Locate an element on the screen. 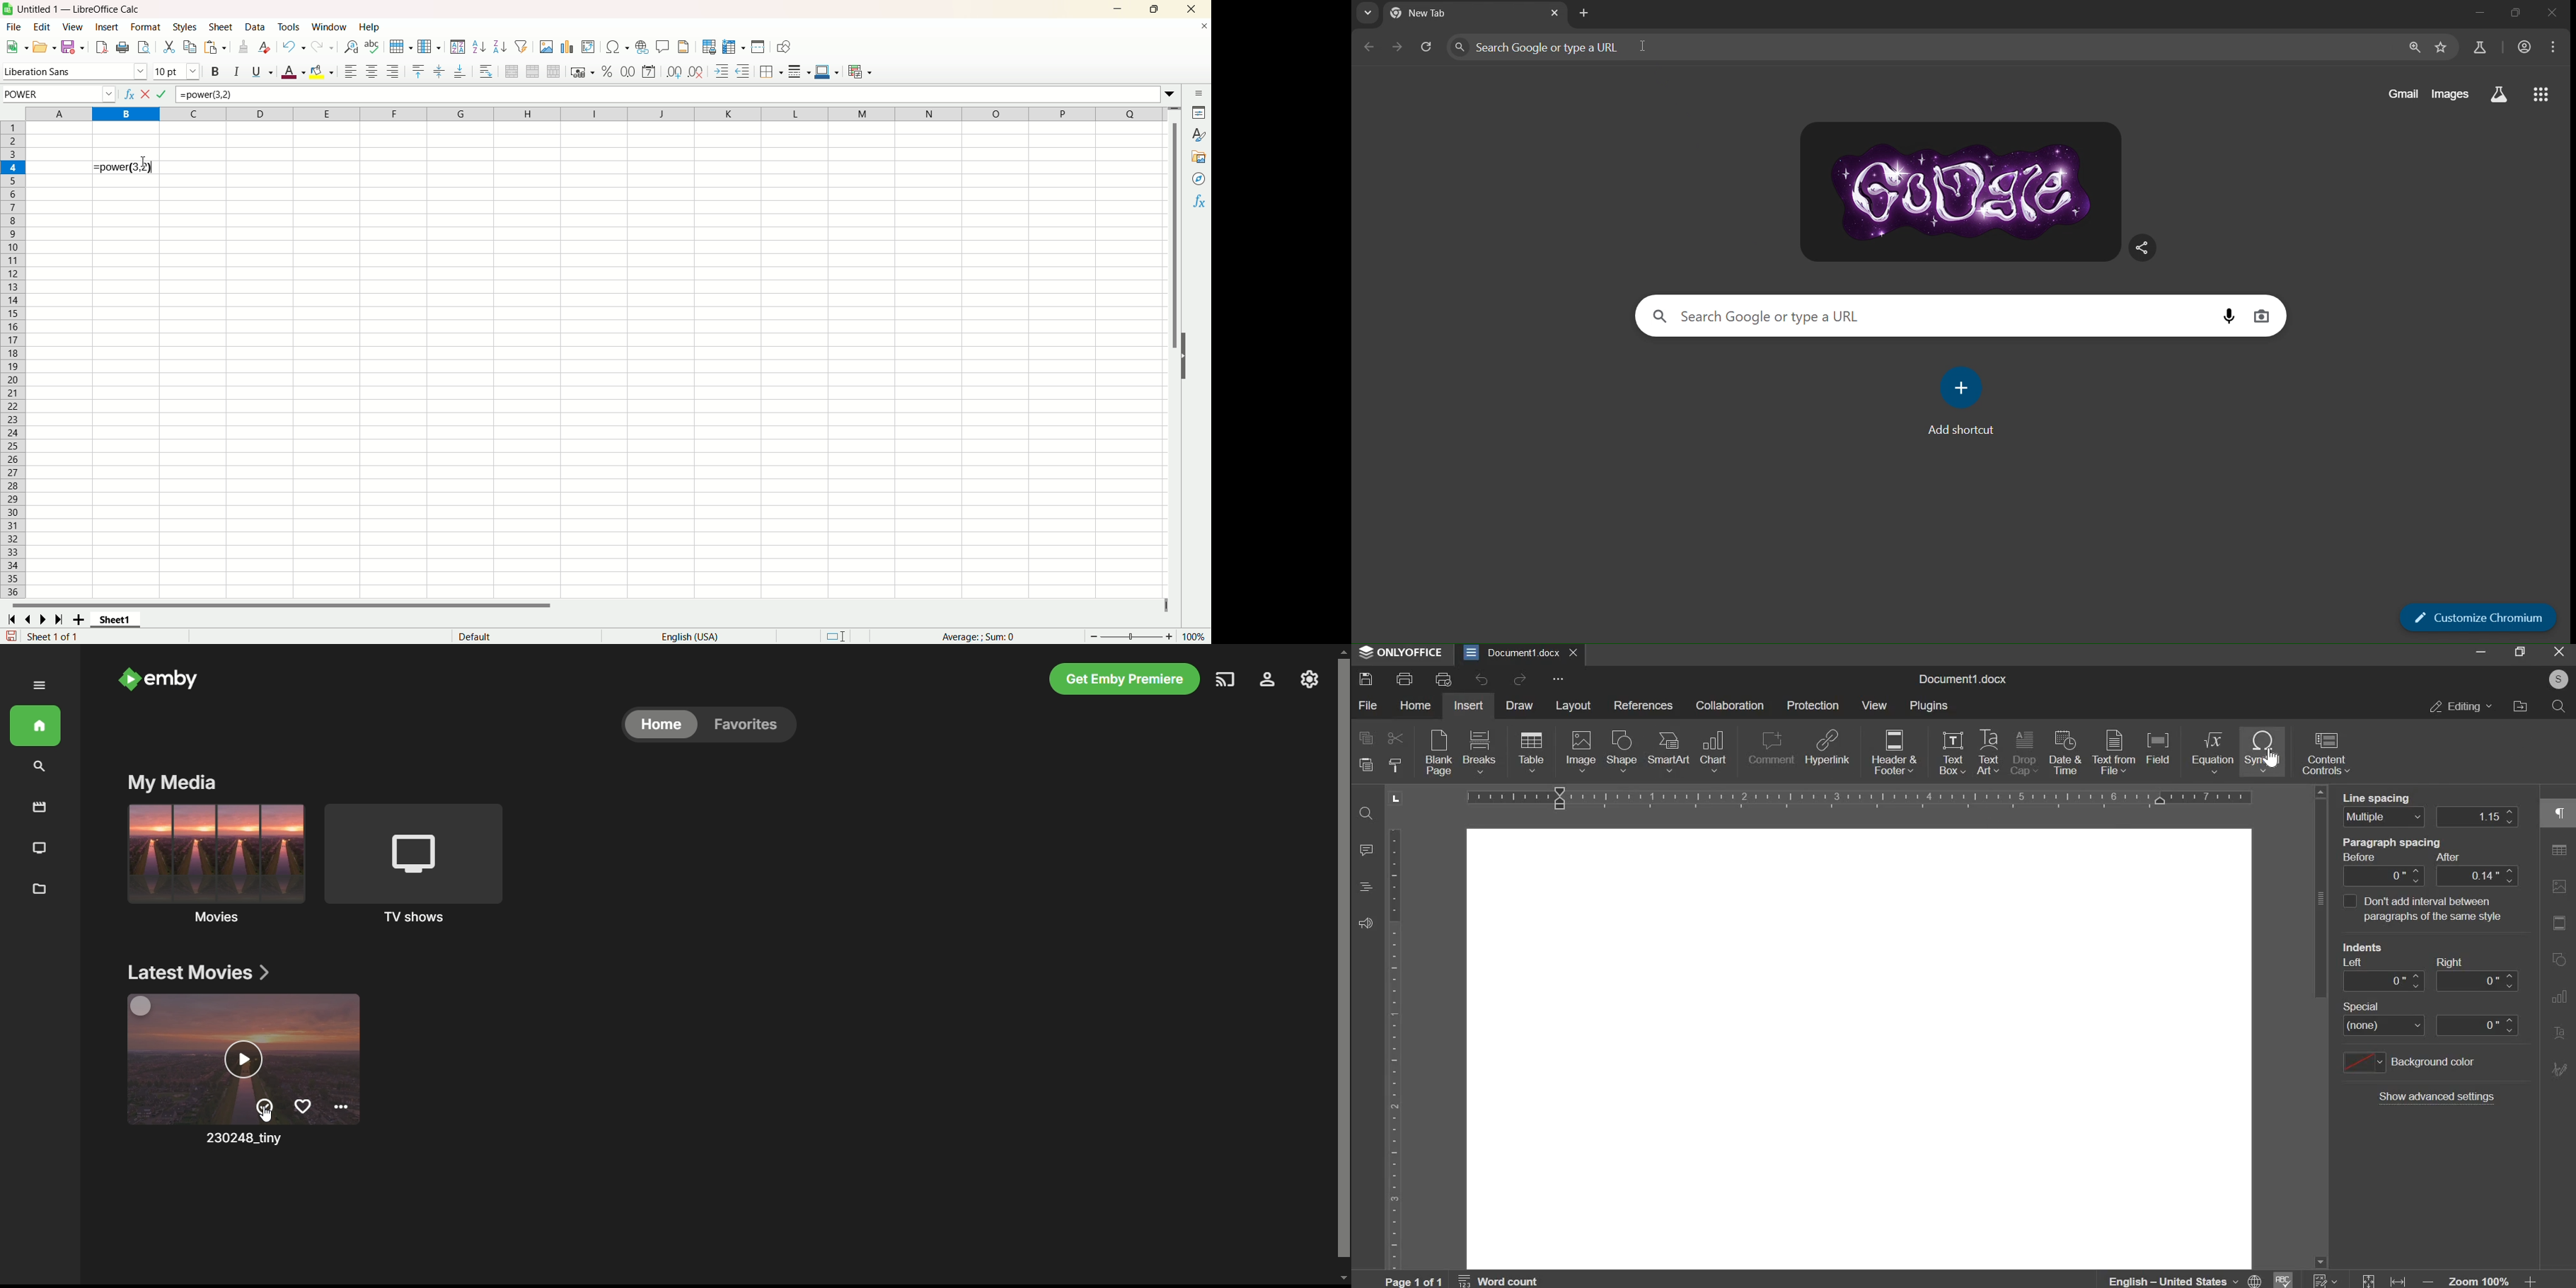 This screenshot has width=2576, height=1288. name of document is located at coordinates (1962, 679).